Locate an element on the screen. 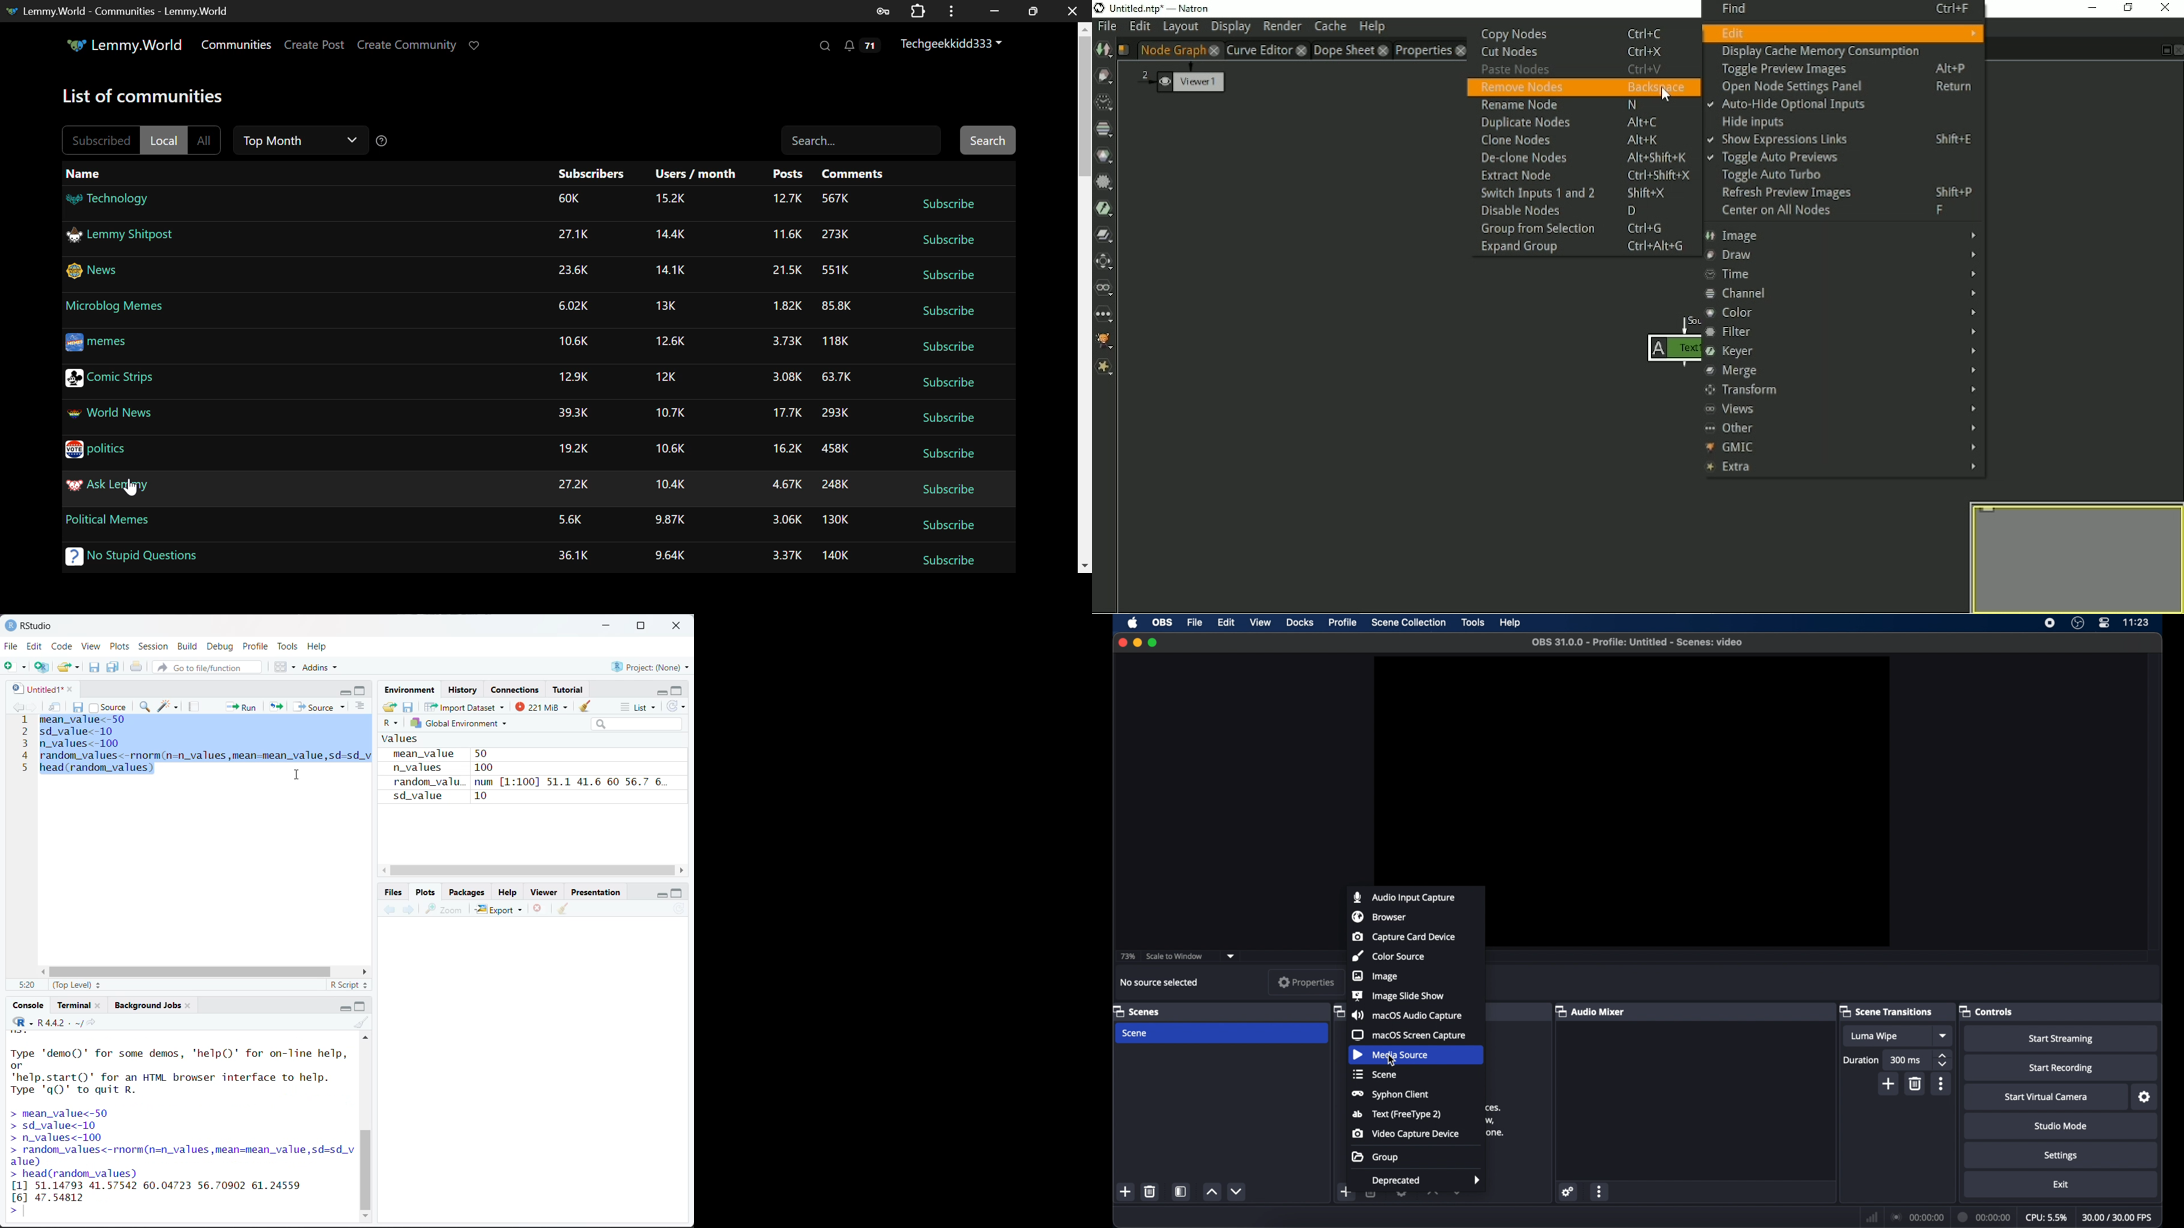  Type 'demo()' for some demos, 'help()' for on-line help,
or

'help.start()"' for an HTML browser interface to help.
Type 'qQ)' to quit R.

> mean_value<-50

> sd_value<-10

> n_values<-100

> random_values<-rnorm(n=n_values,mean=mean_value,sd=sd_v
alue)

> head(random_values)

[1] 51.14793 41.57542 60.04723 56.70902 61.24559

[6] 47.54812 is located at coordinates (183, 1125).